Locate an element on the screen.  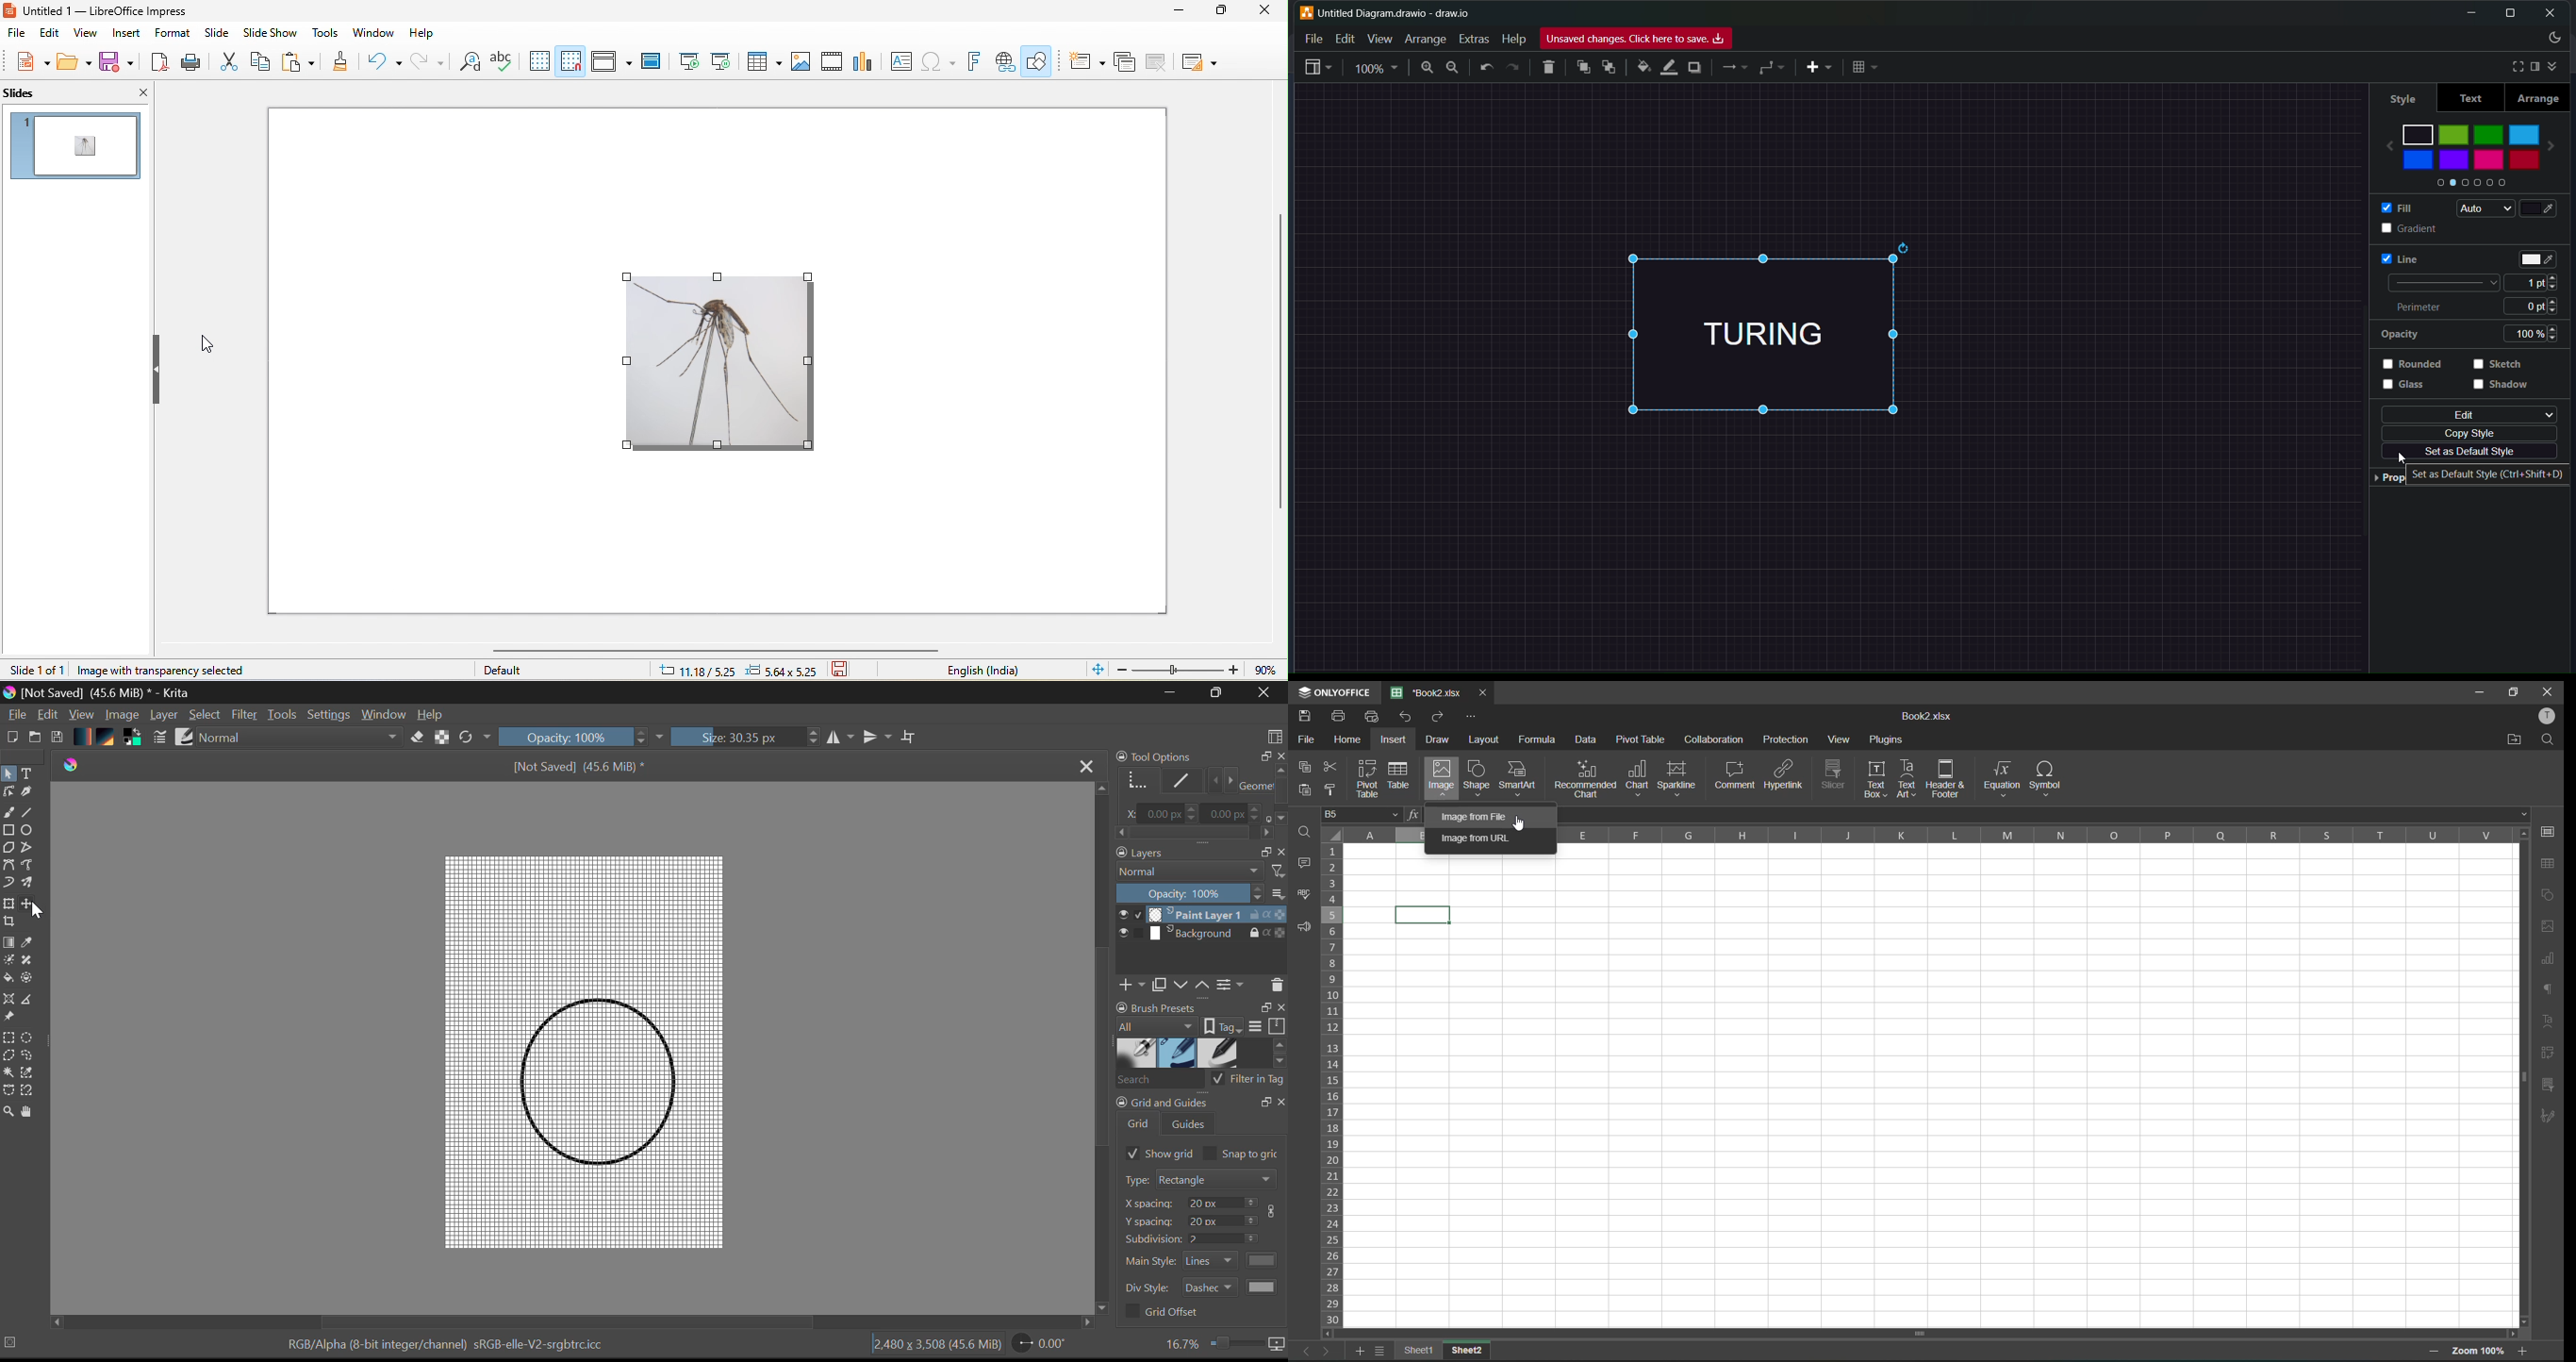
row numbers is located at coordinates (1335, 1086).